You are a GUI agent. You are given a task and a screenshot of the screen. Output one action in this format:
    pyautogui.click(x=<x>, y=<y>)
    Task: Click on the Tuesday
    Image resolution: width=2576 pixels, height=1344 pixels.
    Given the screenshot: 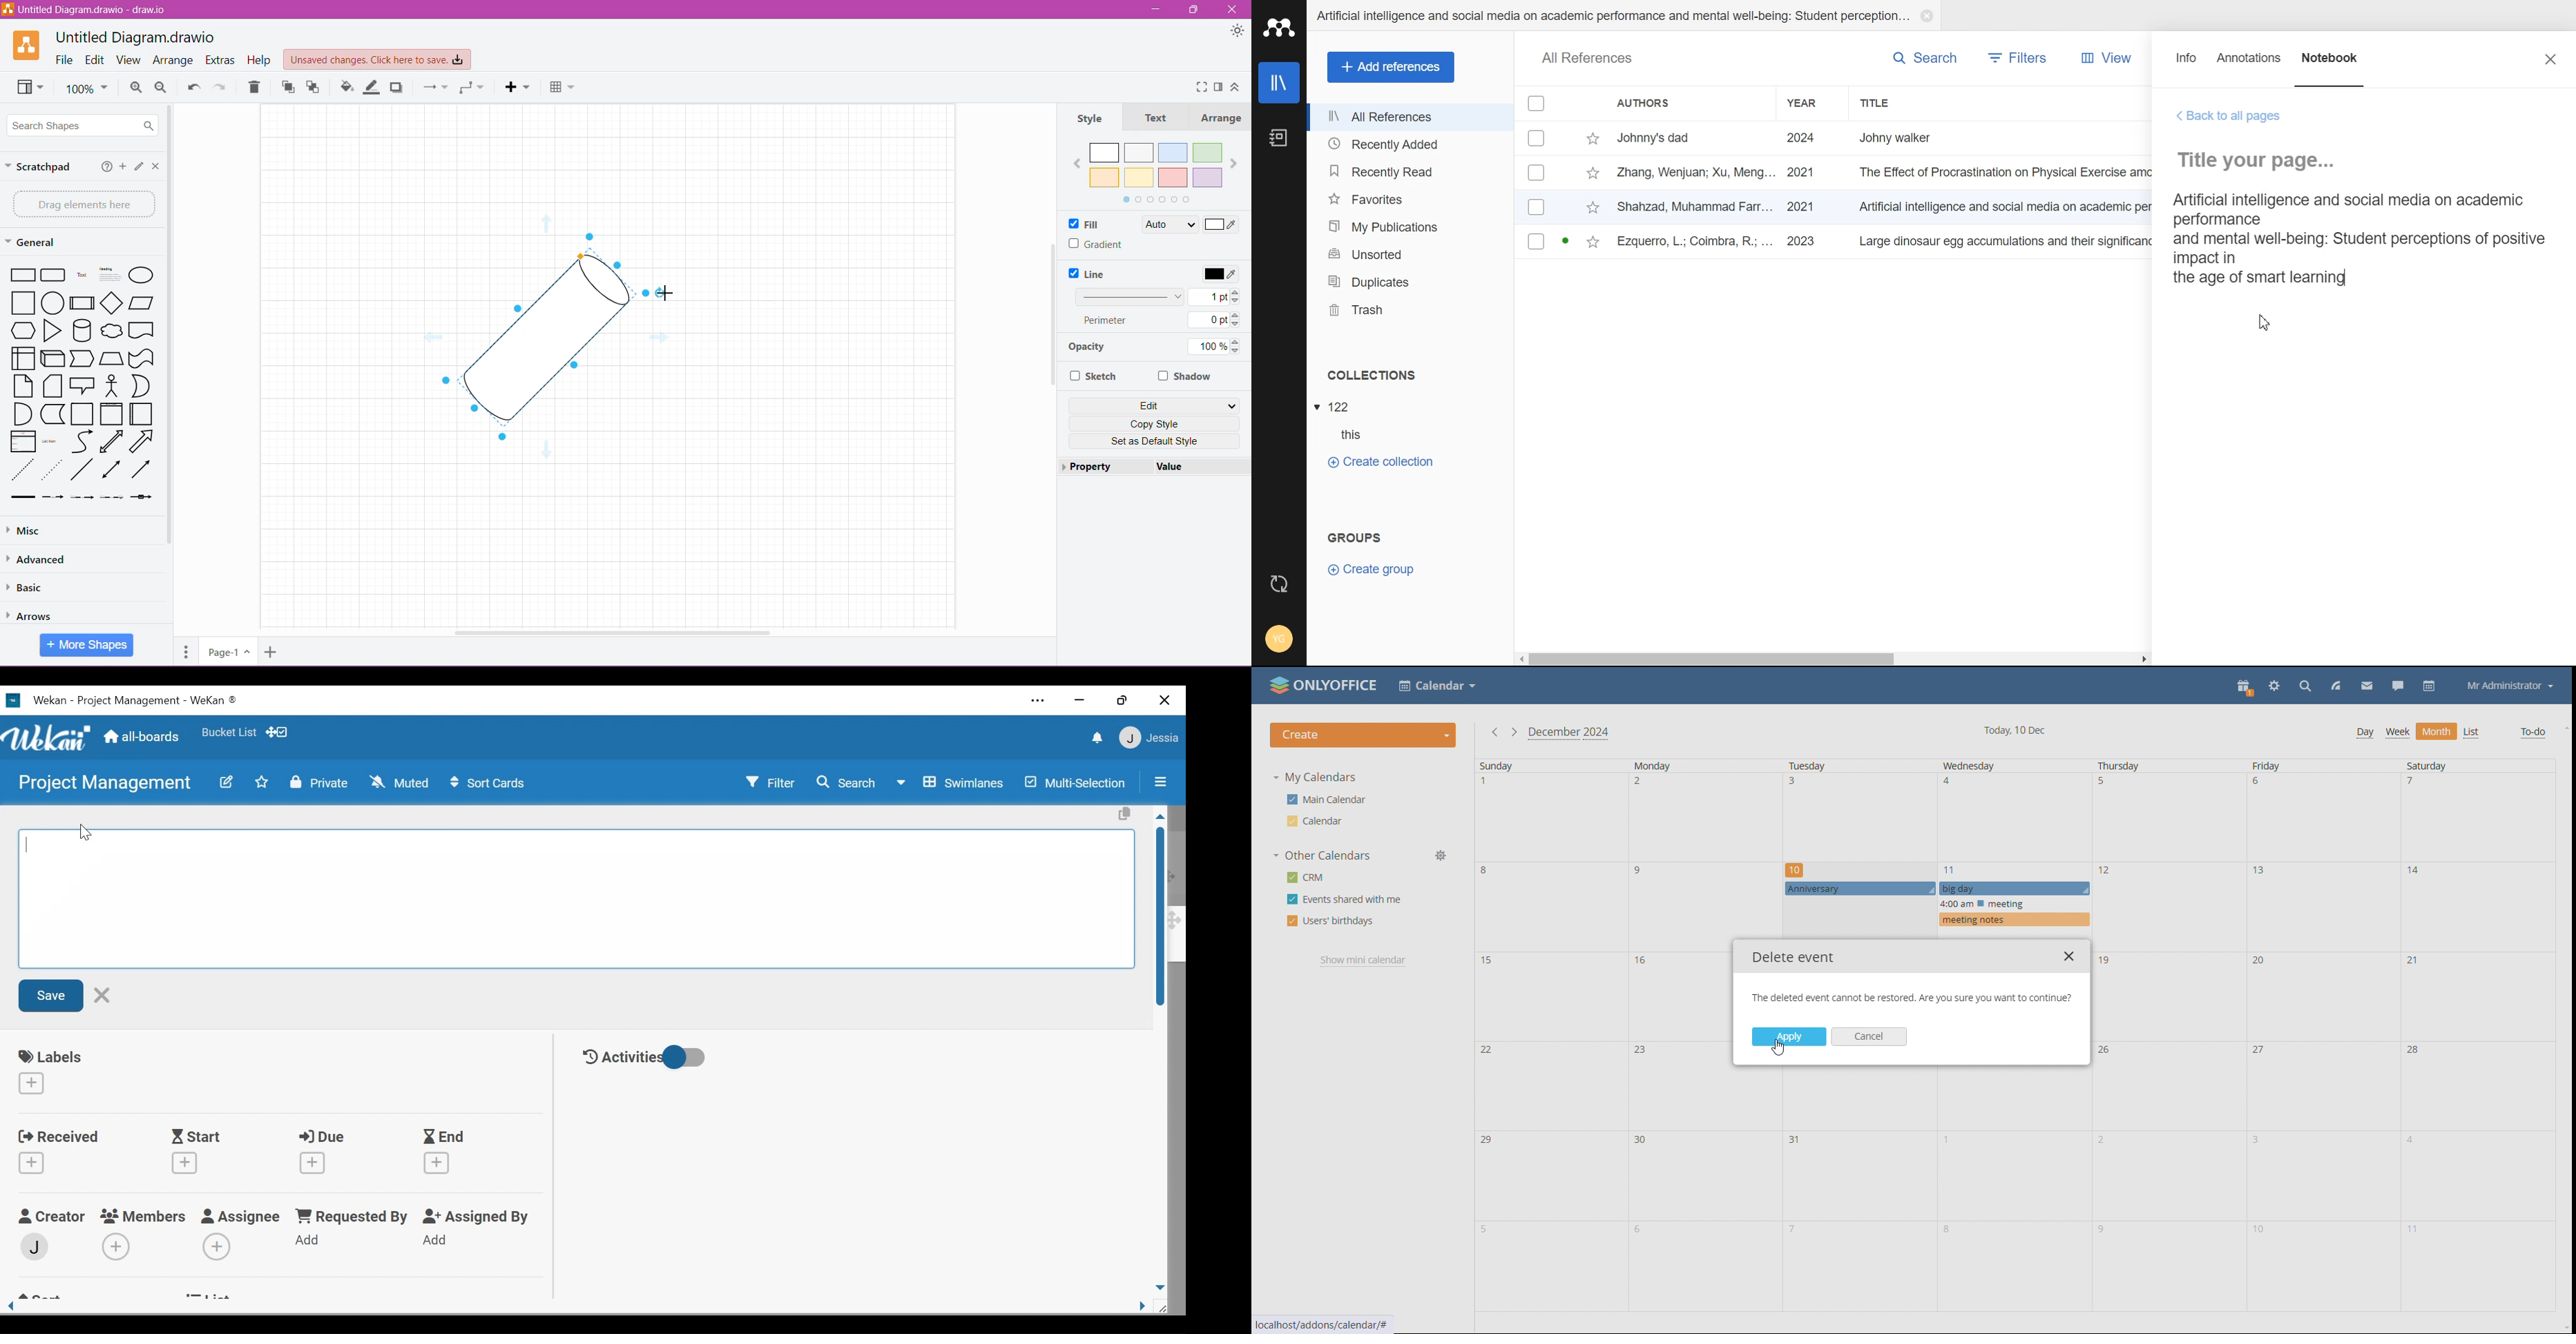 What is the action you would take?
    pyautogui.click(x=1857, y=808)
    